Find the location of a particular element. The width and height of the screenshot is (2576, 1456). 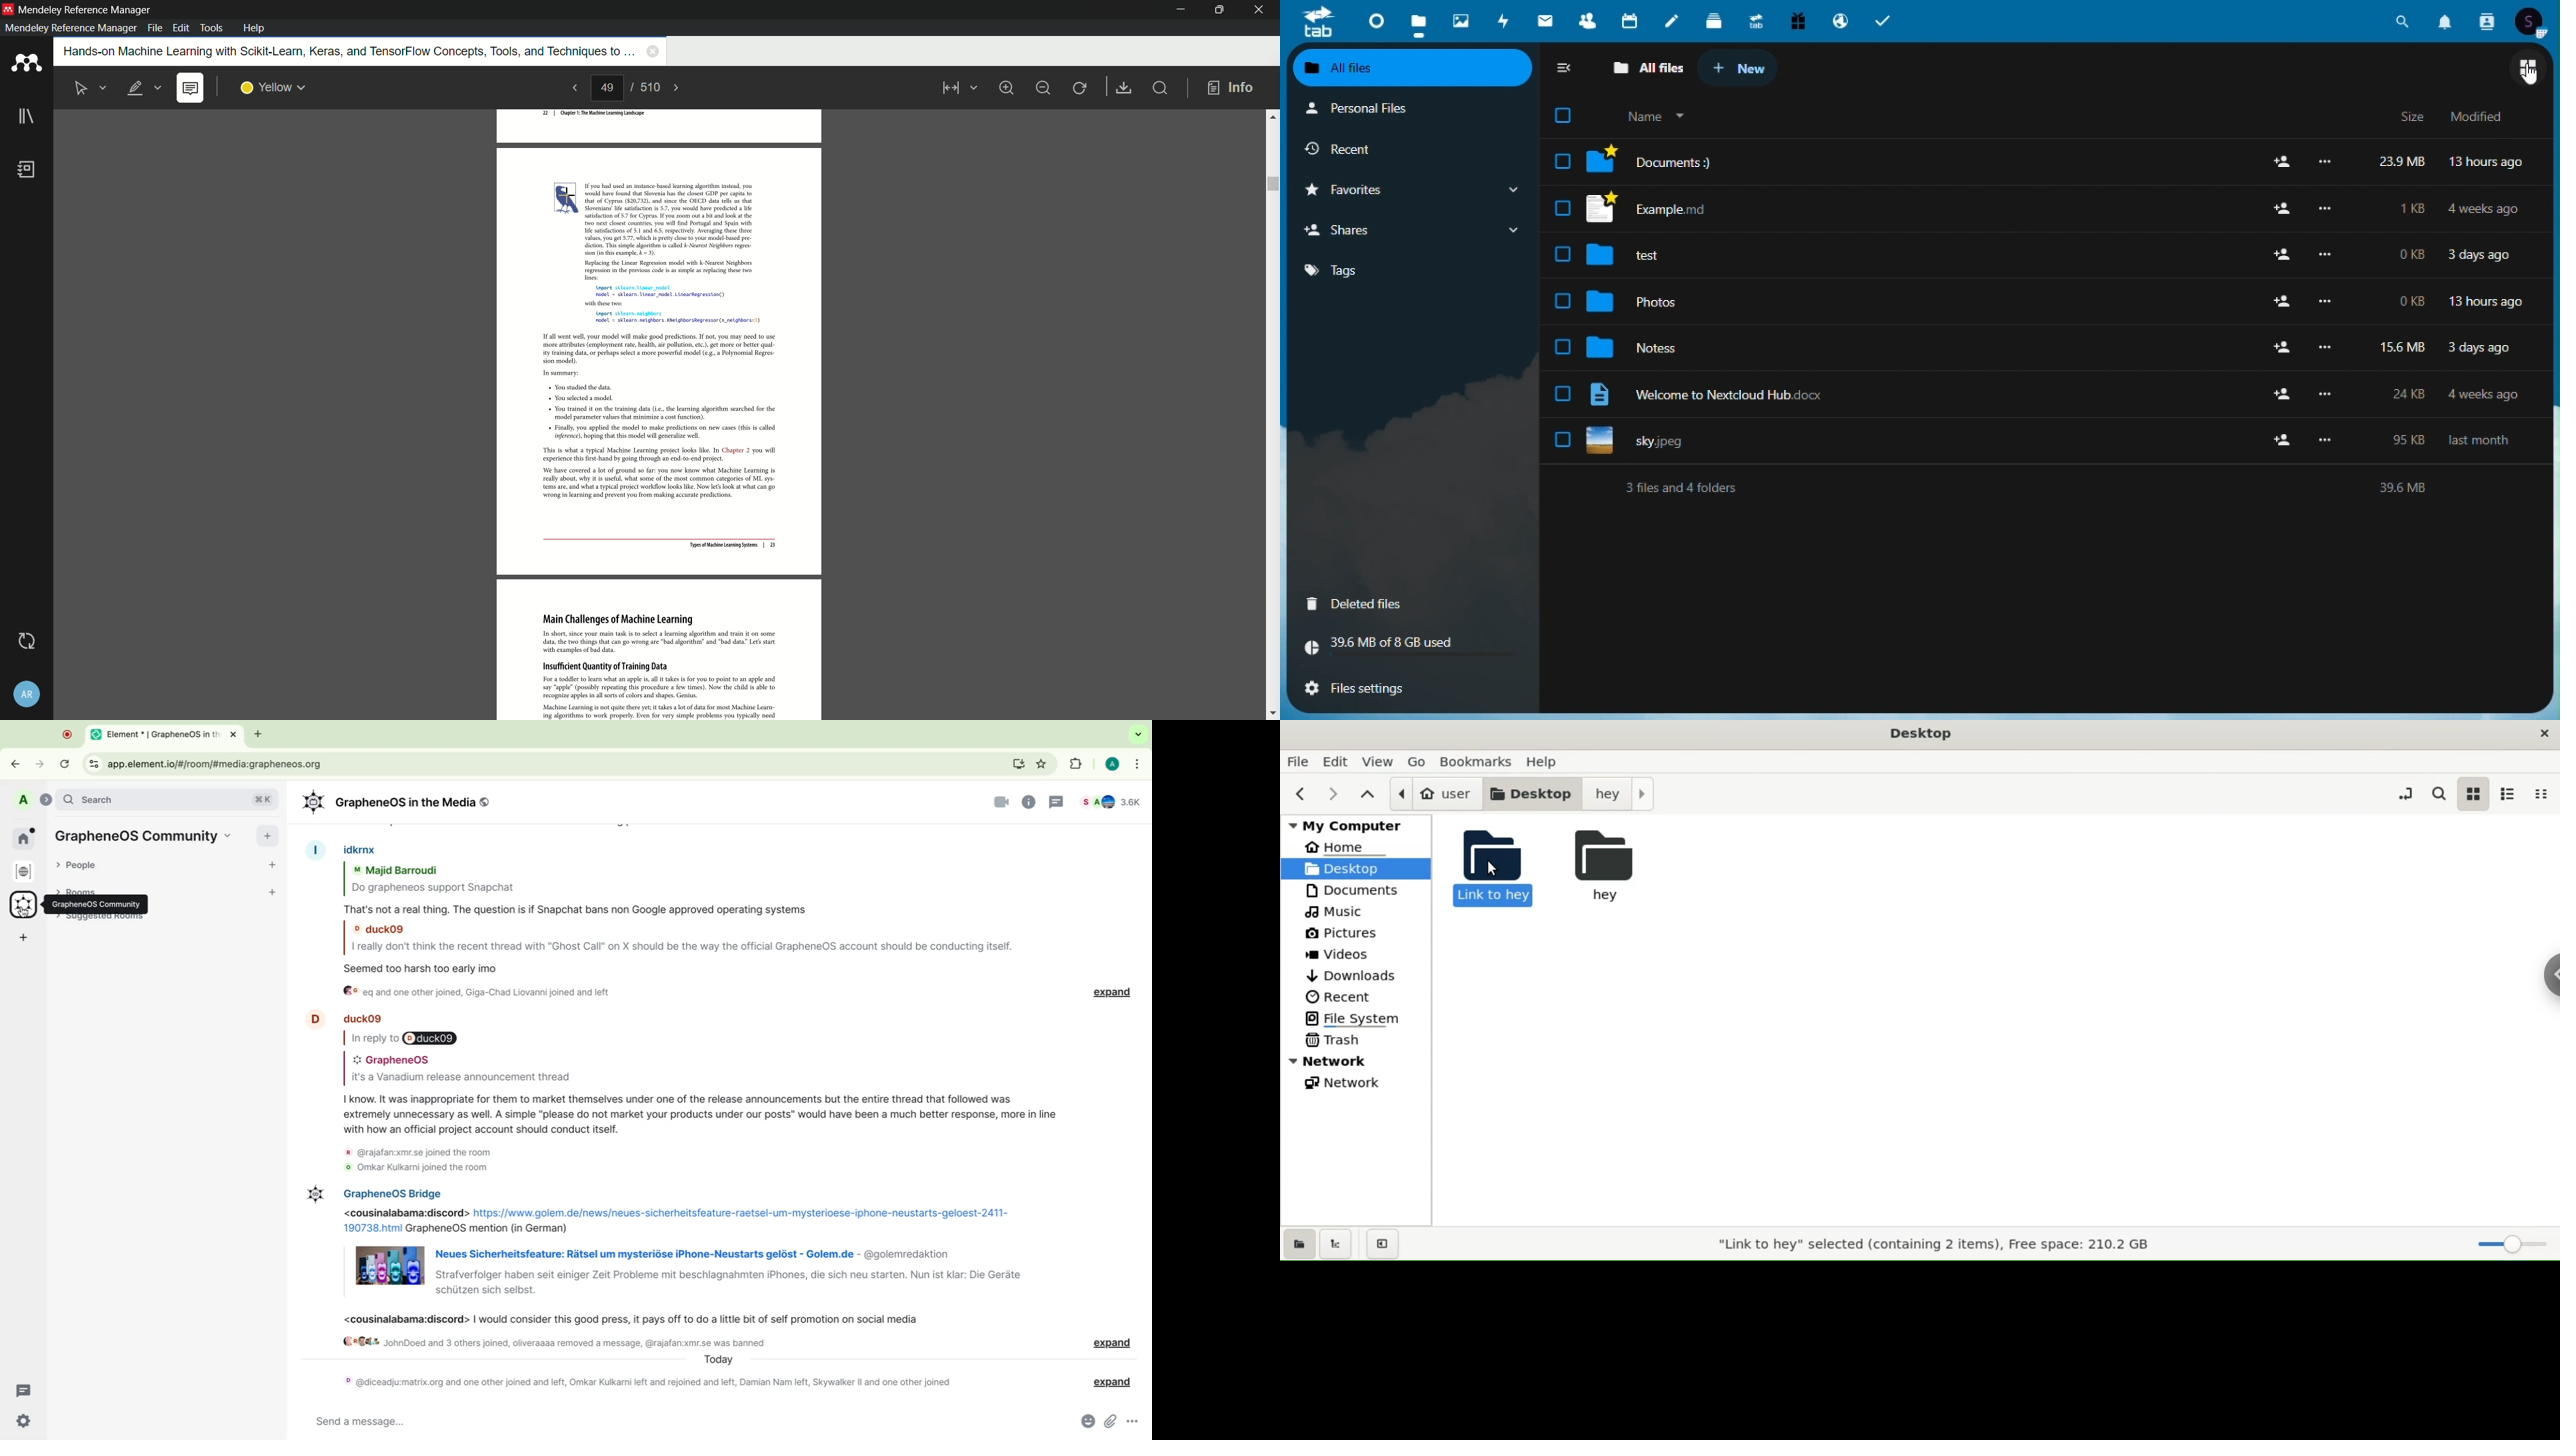

@rajafan:xmr.se joined the room Omar kulkarni joined the room is located at coordinates (421, 1159).